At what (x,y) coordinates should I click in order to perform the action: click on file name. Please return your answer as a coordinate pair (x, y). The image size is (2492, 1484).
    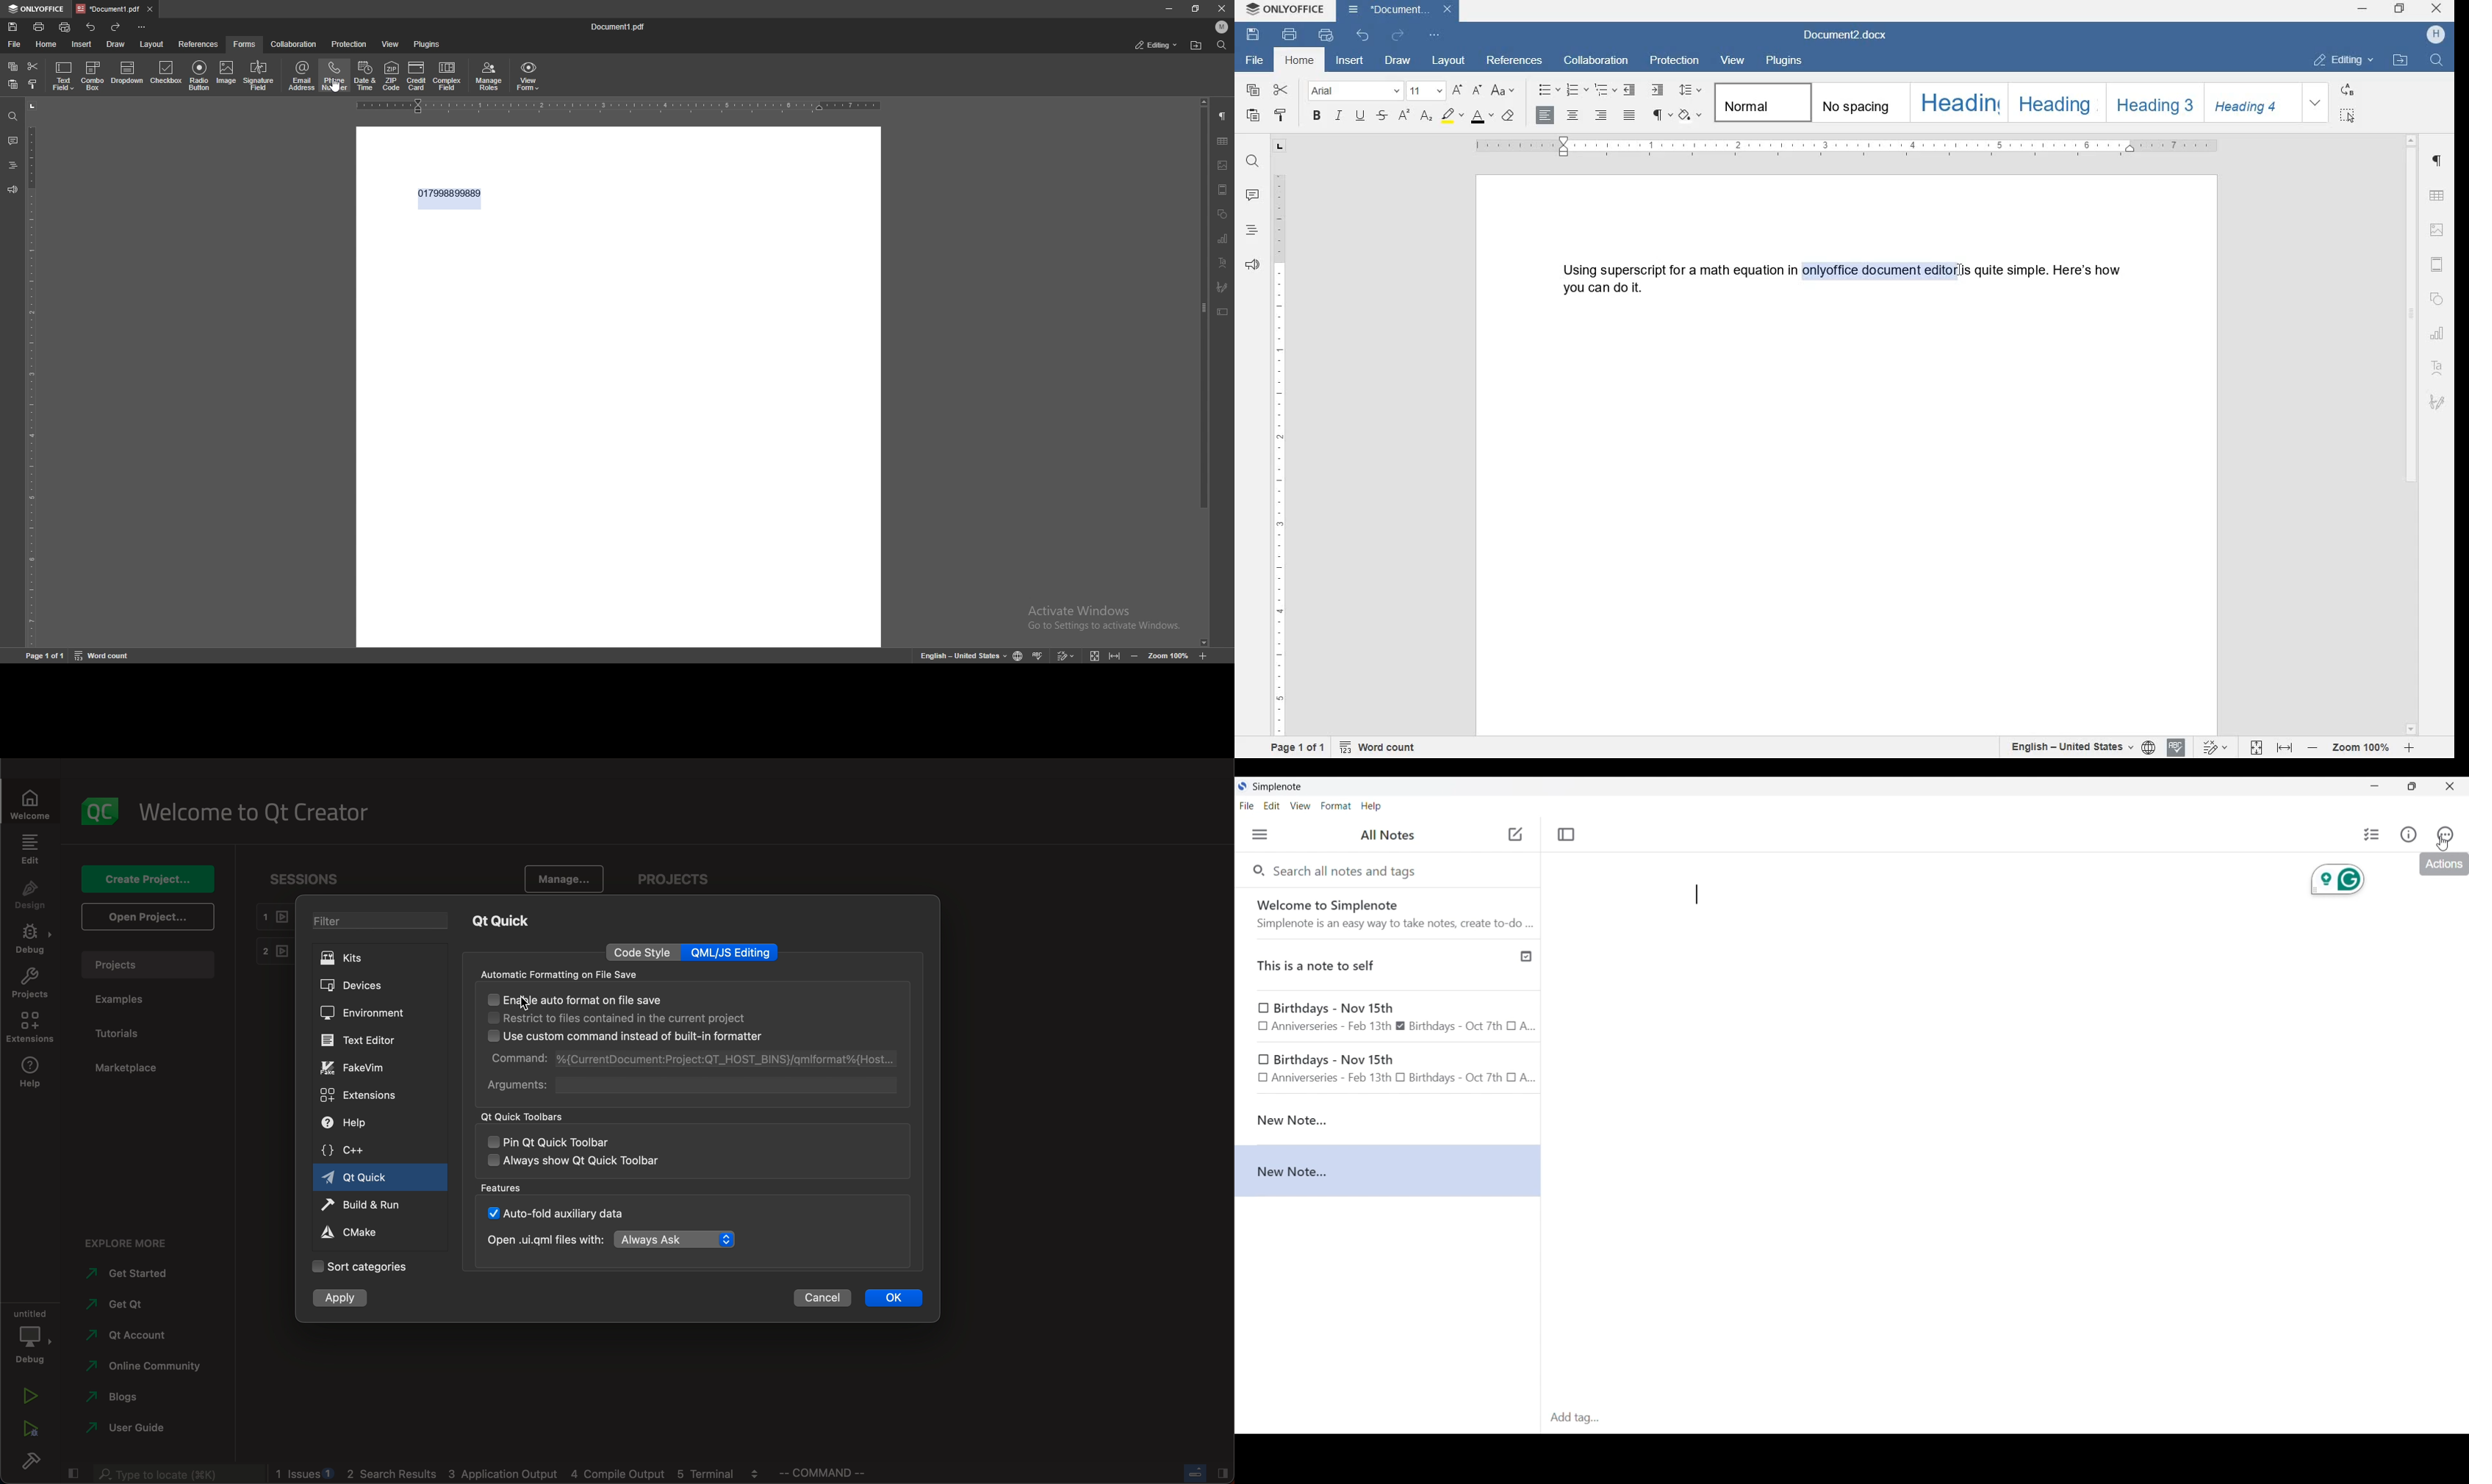
    Looking at the image, I should click on (617, 28).